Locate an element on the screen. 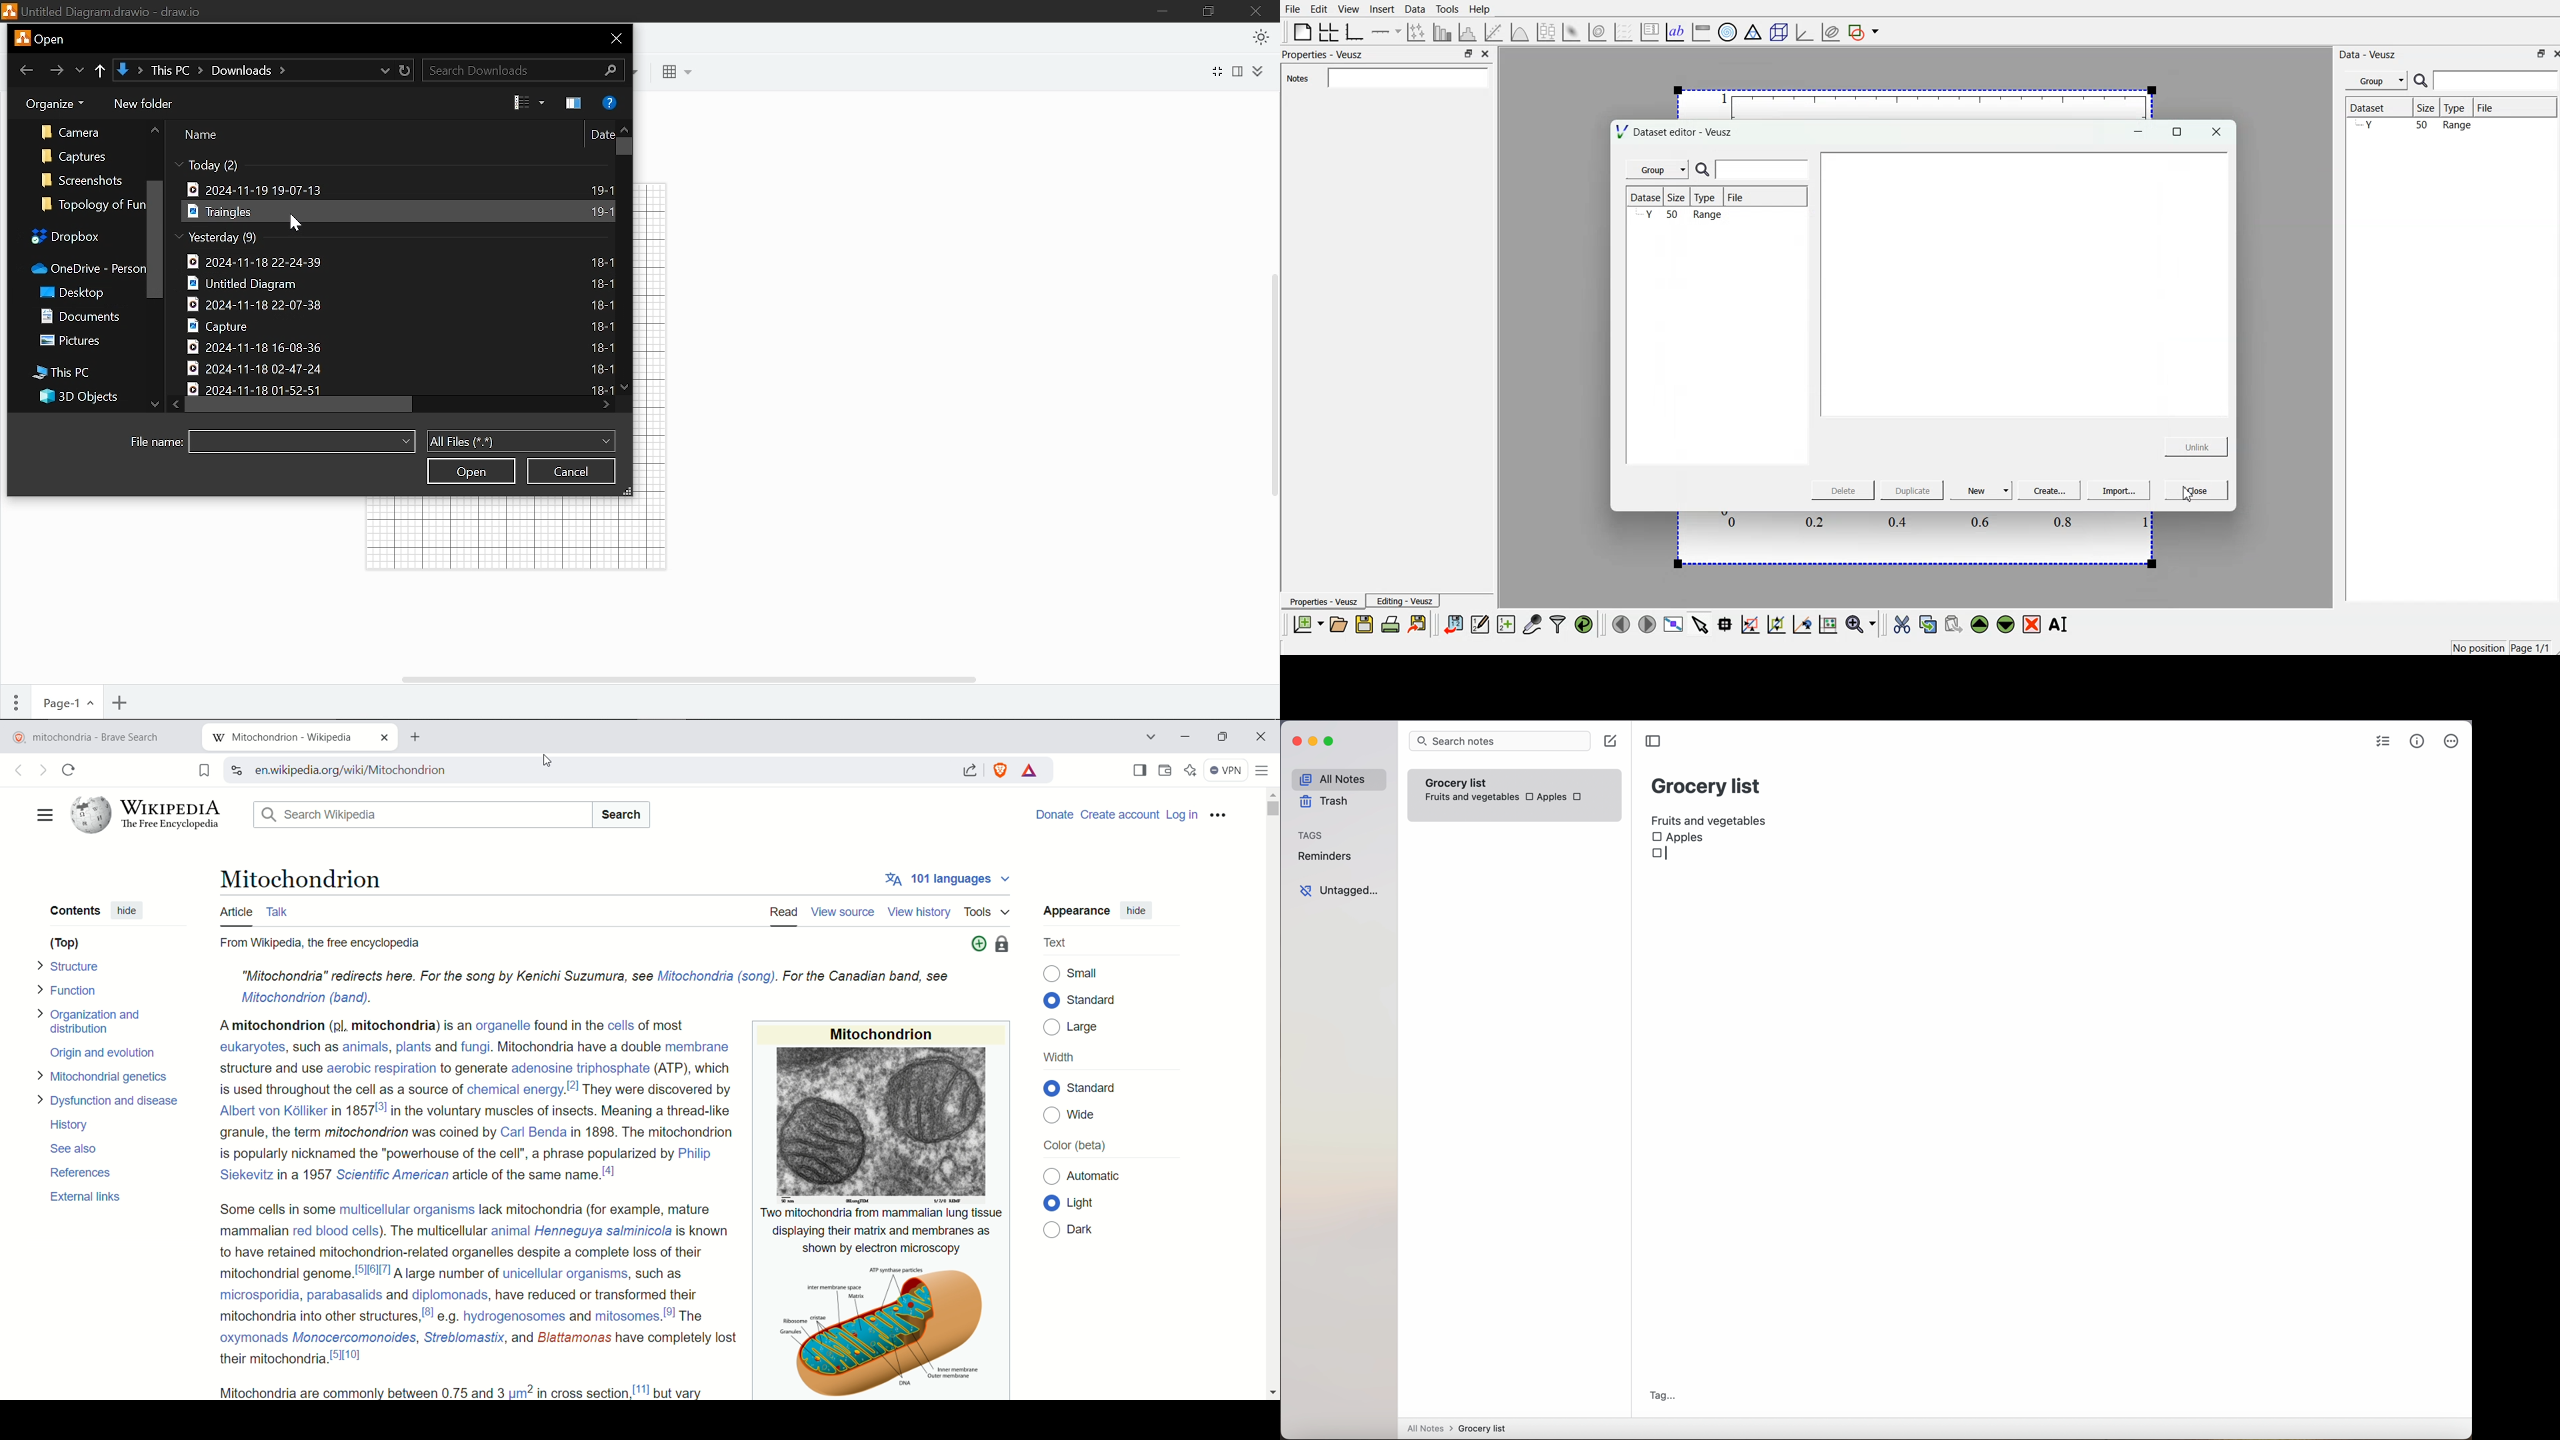 The image size is (2576, 1456). Vertical scrollbar is located at coordinates (1272, 385).